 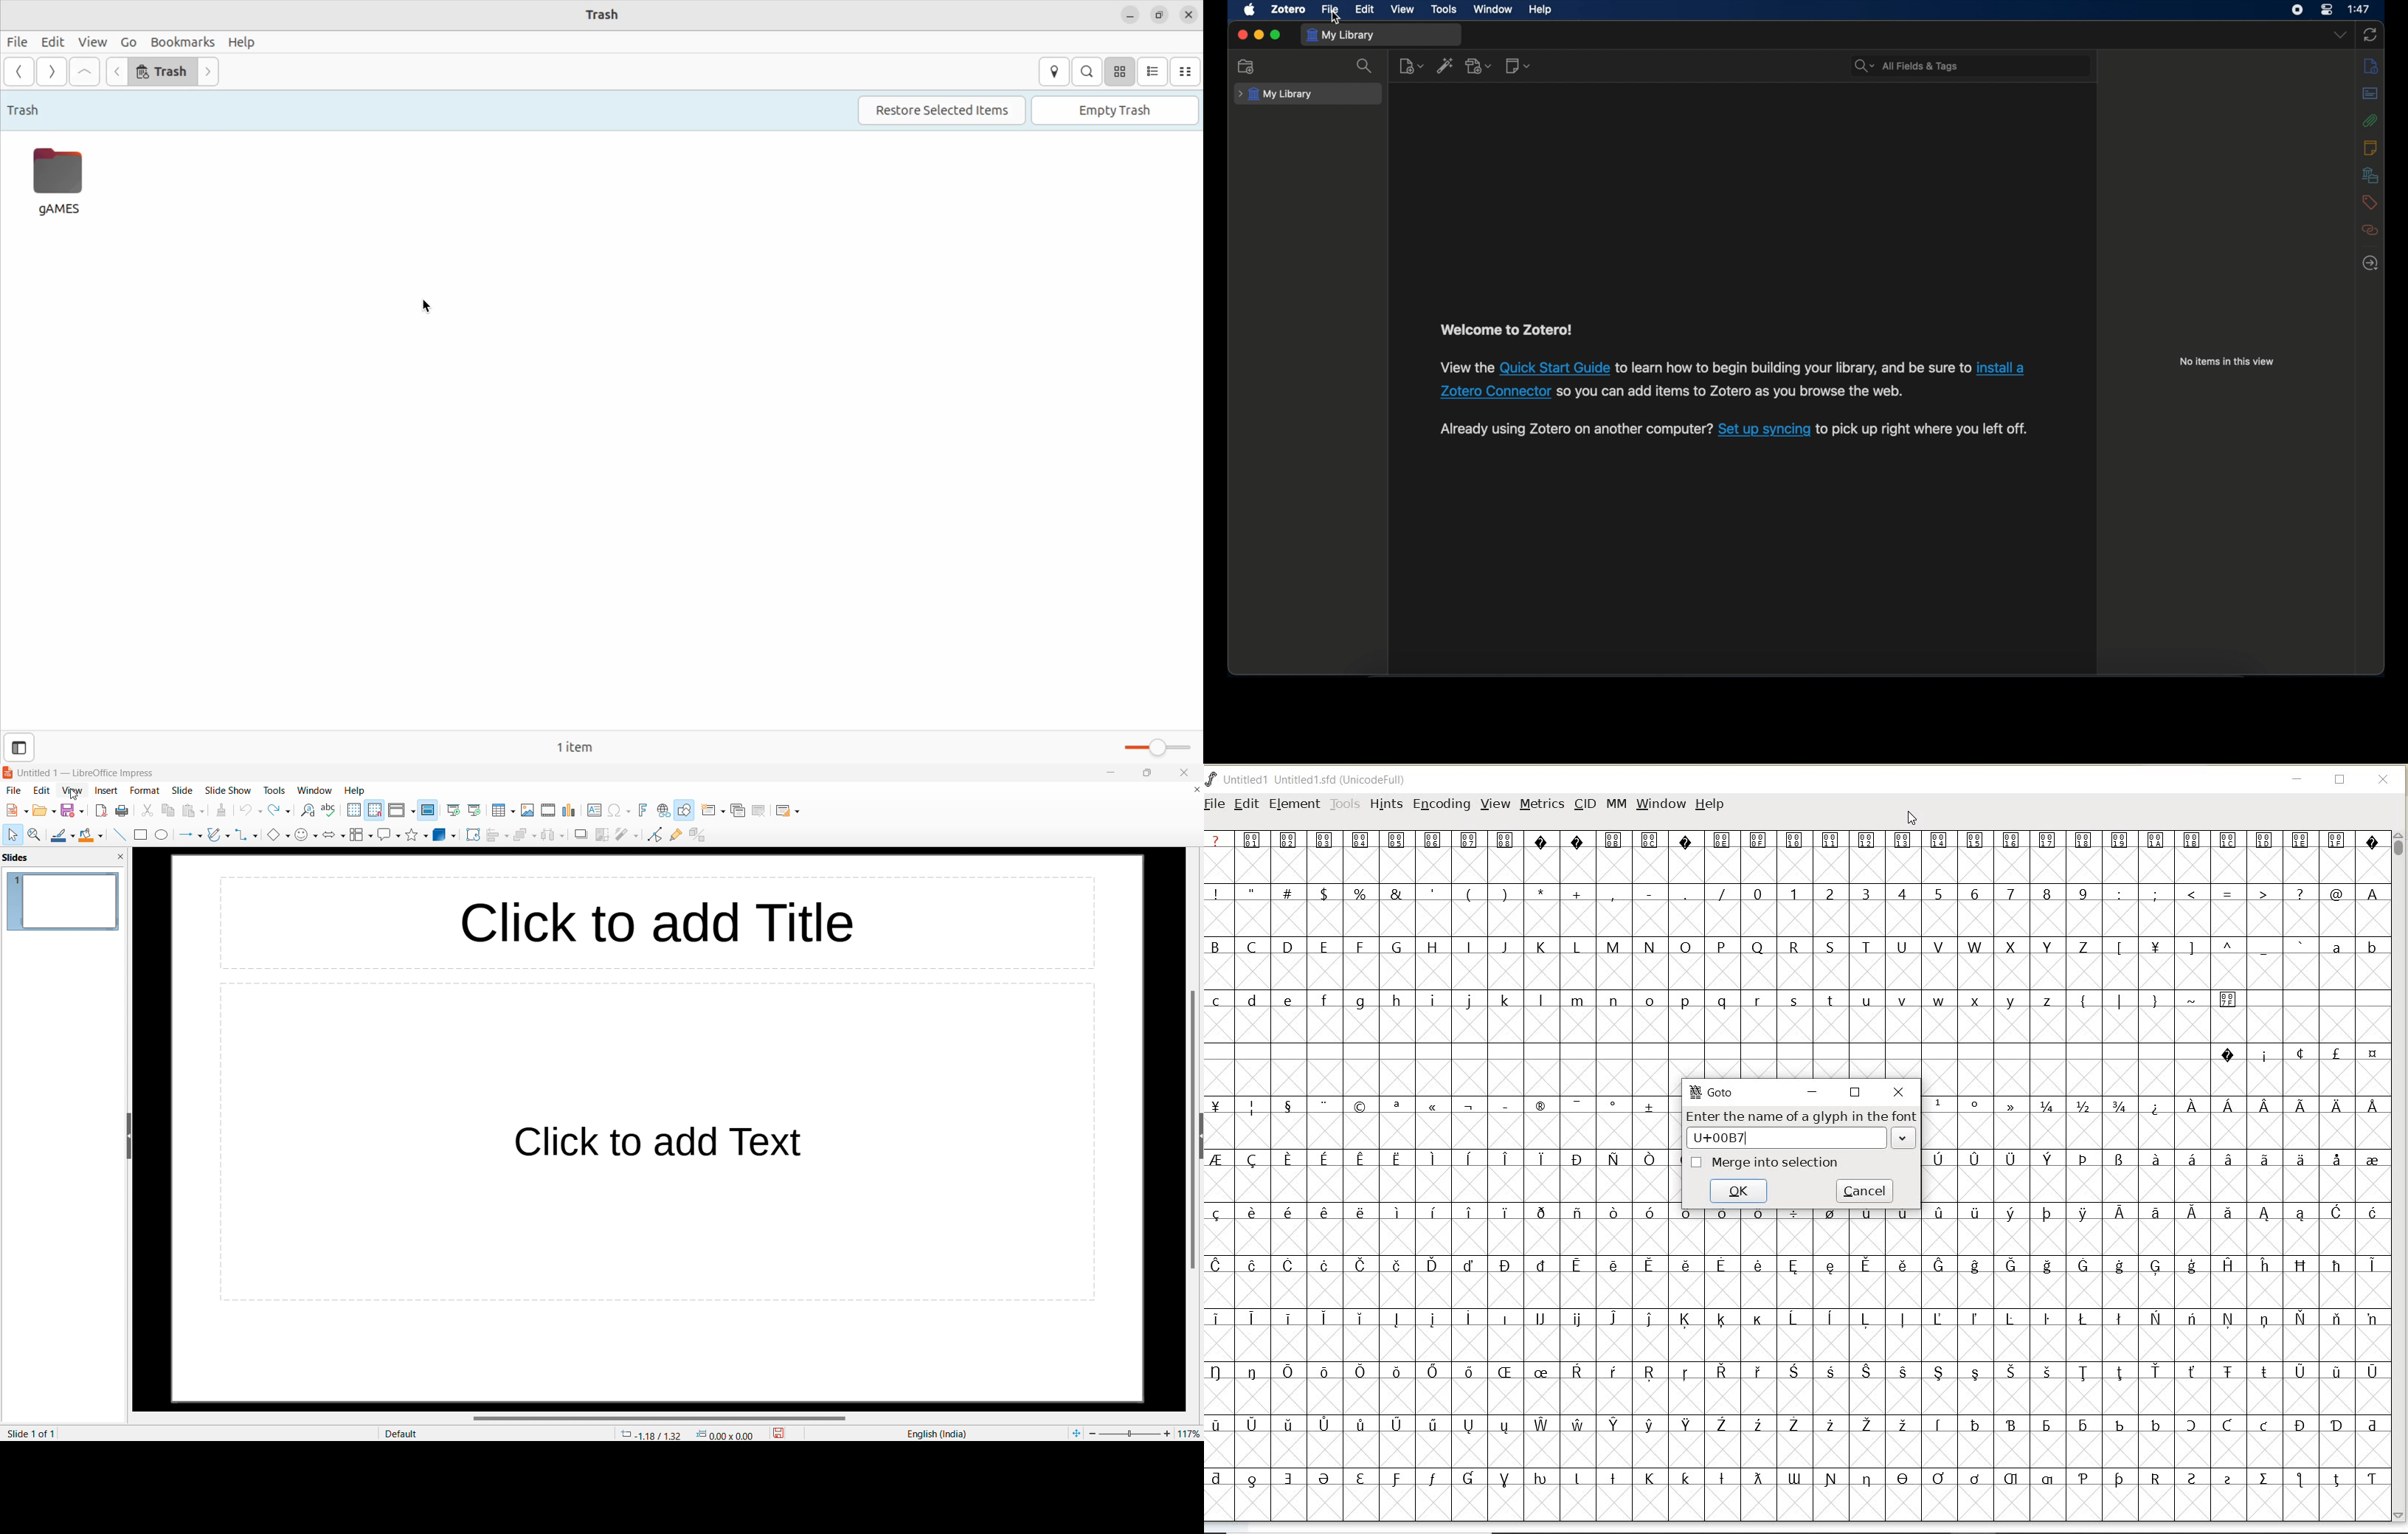 What do you see at coordinates (147, 811) in the screenshot?
I see `cut` at bounding box center [147, 811].